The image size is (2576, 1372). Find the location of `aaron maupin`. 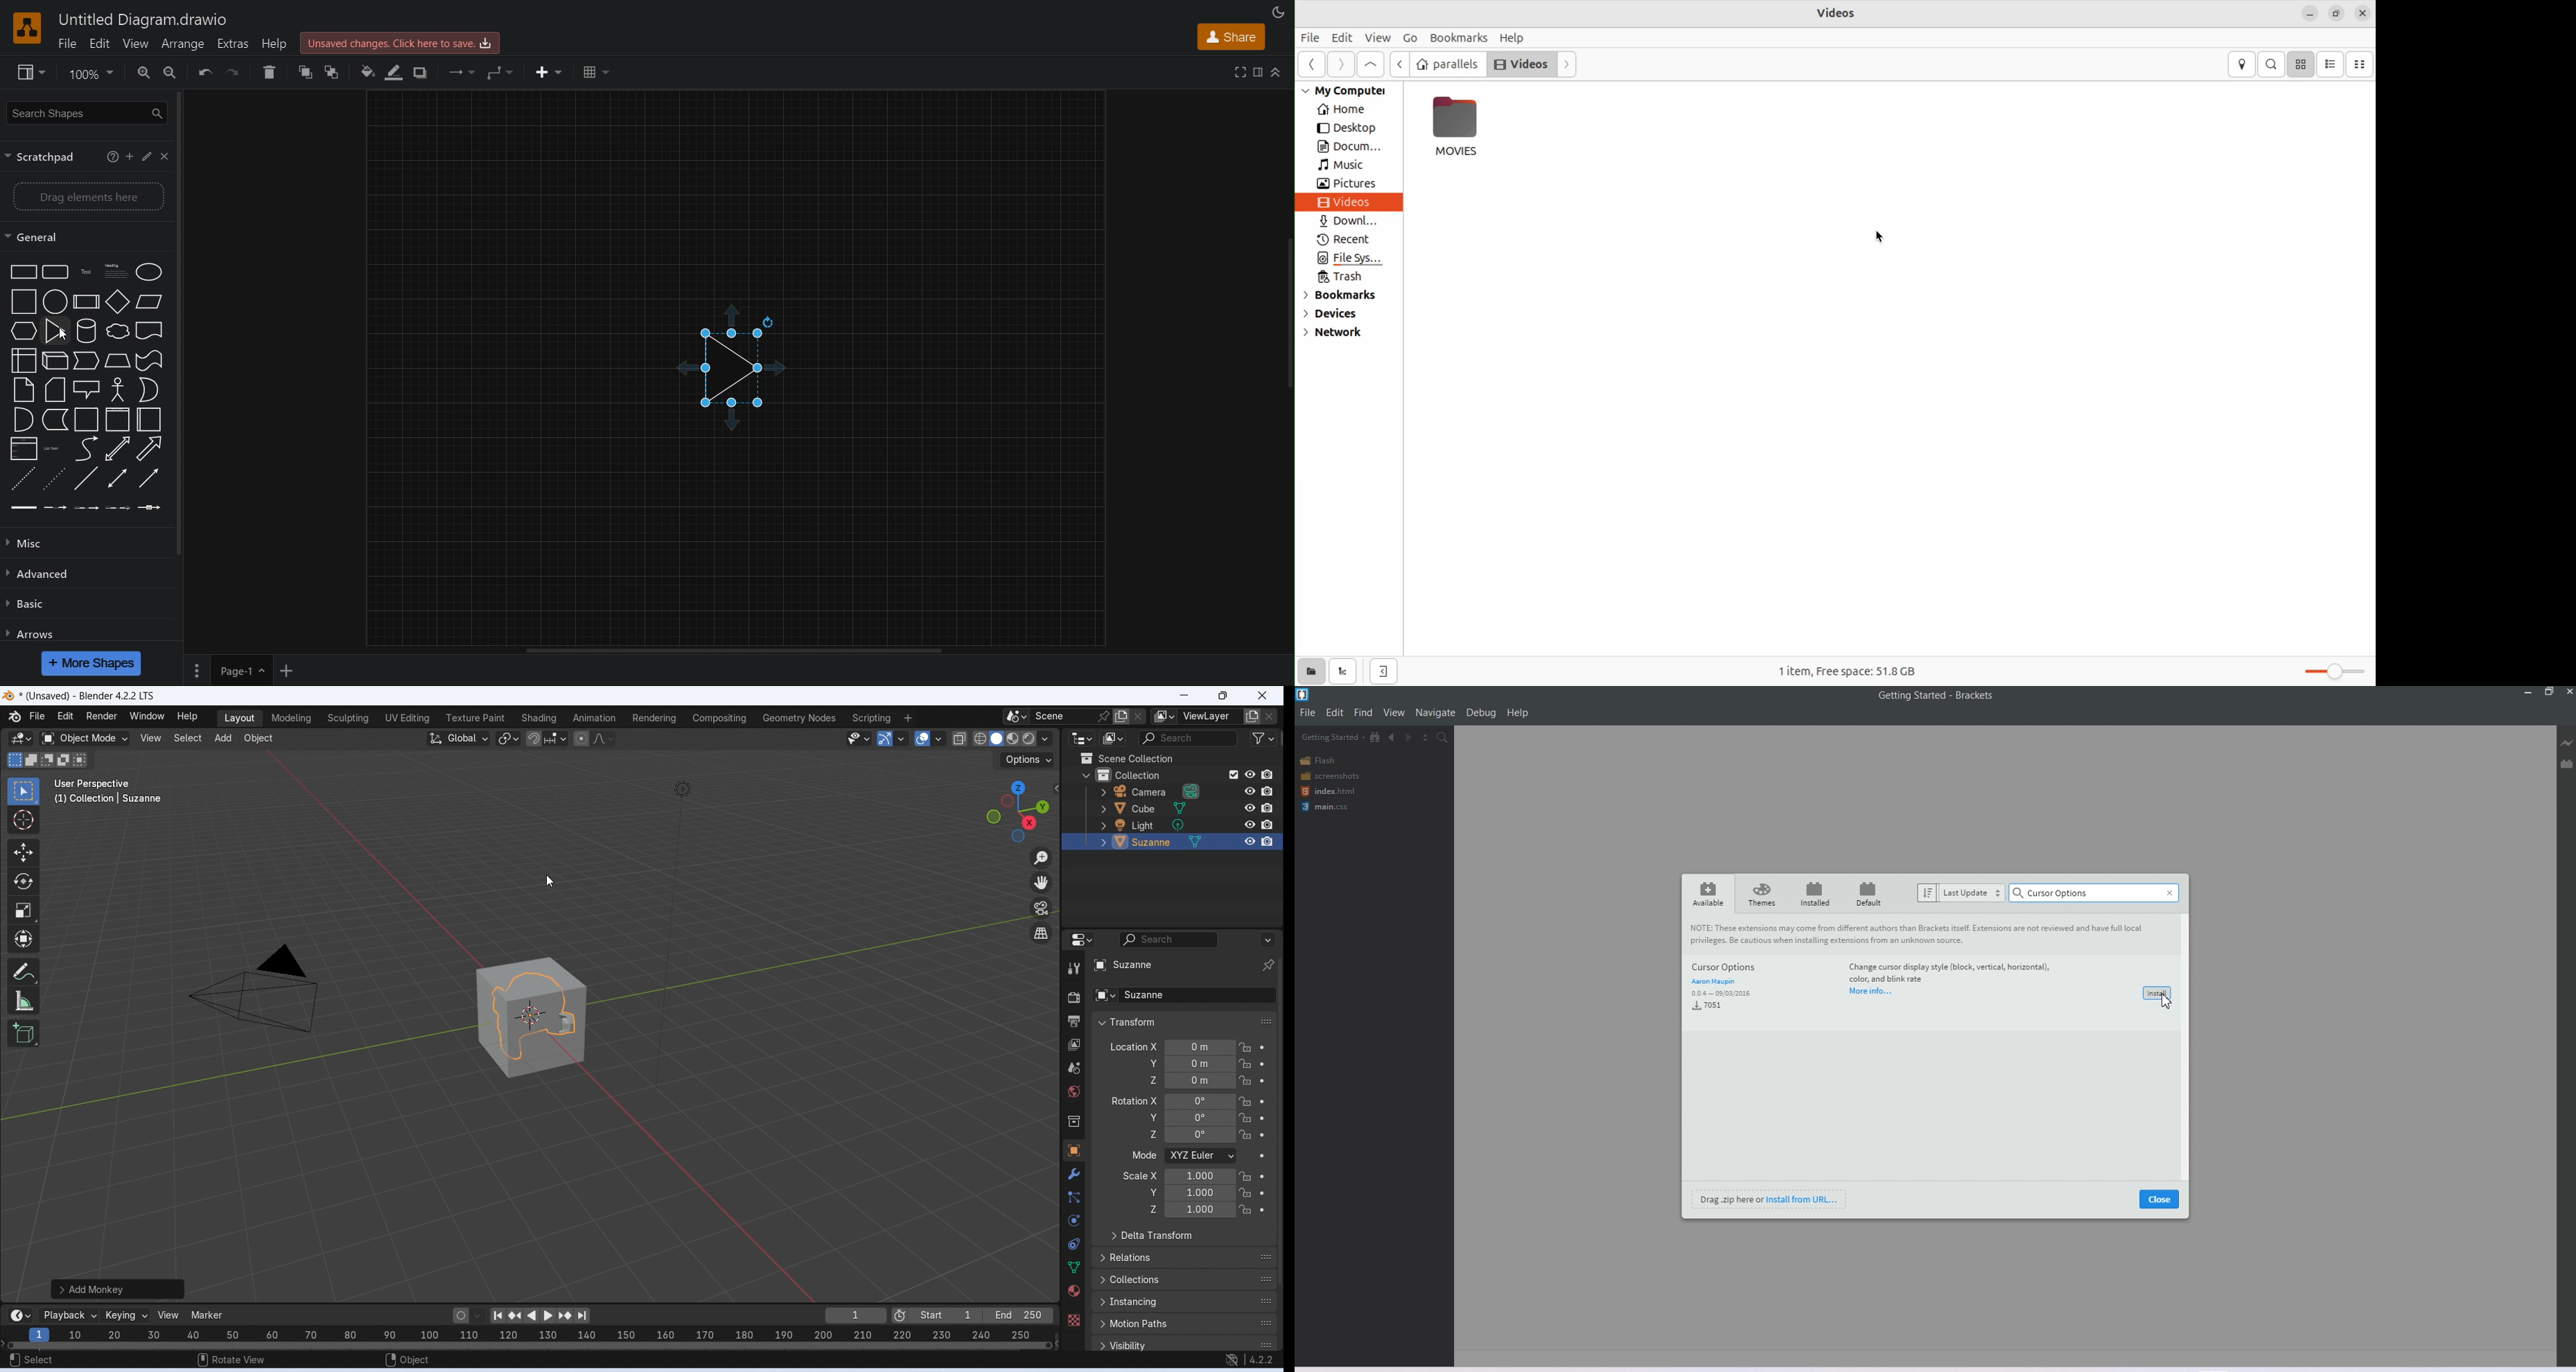

aaron maupin is located at coordinates (1713, 982).